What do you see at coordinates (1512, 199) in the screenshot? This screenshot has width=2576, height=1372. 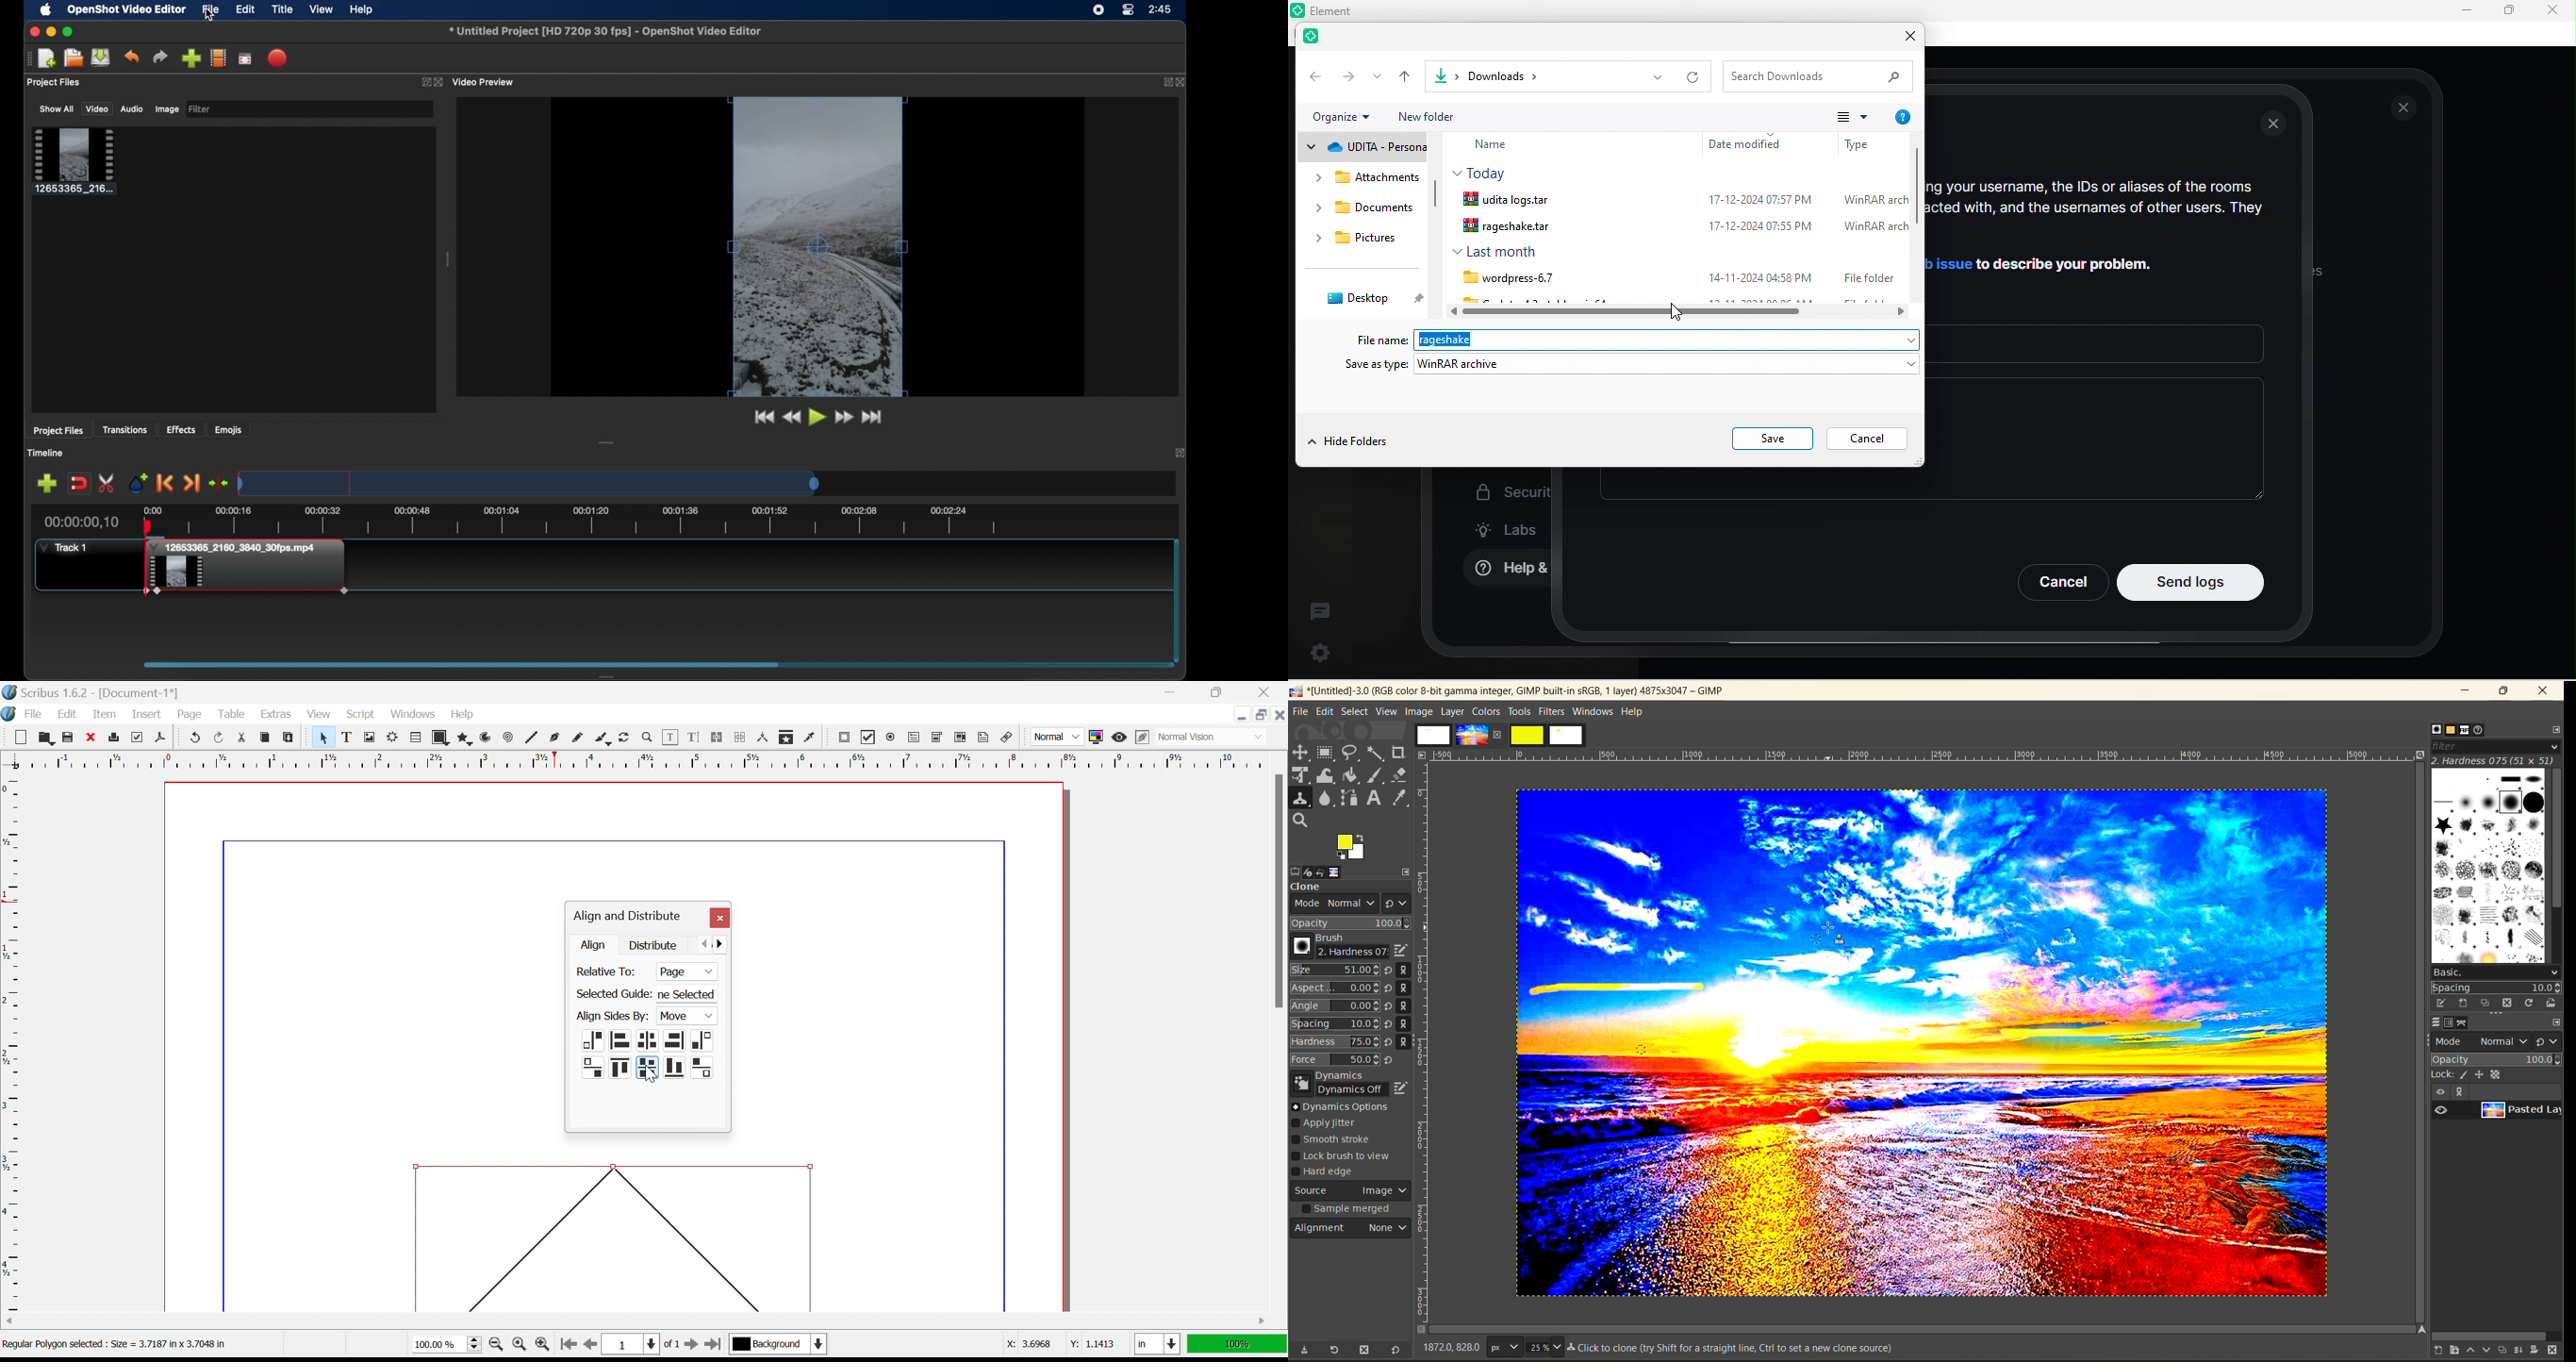 I see `Udita logs.tar` at bounding box center [1512, 199].